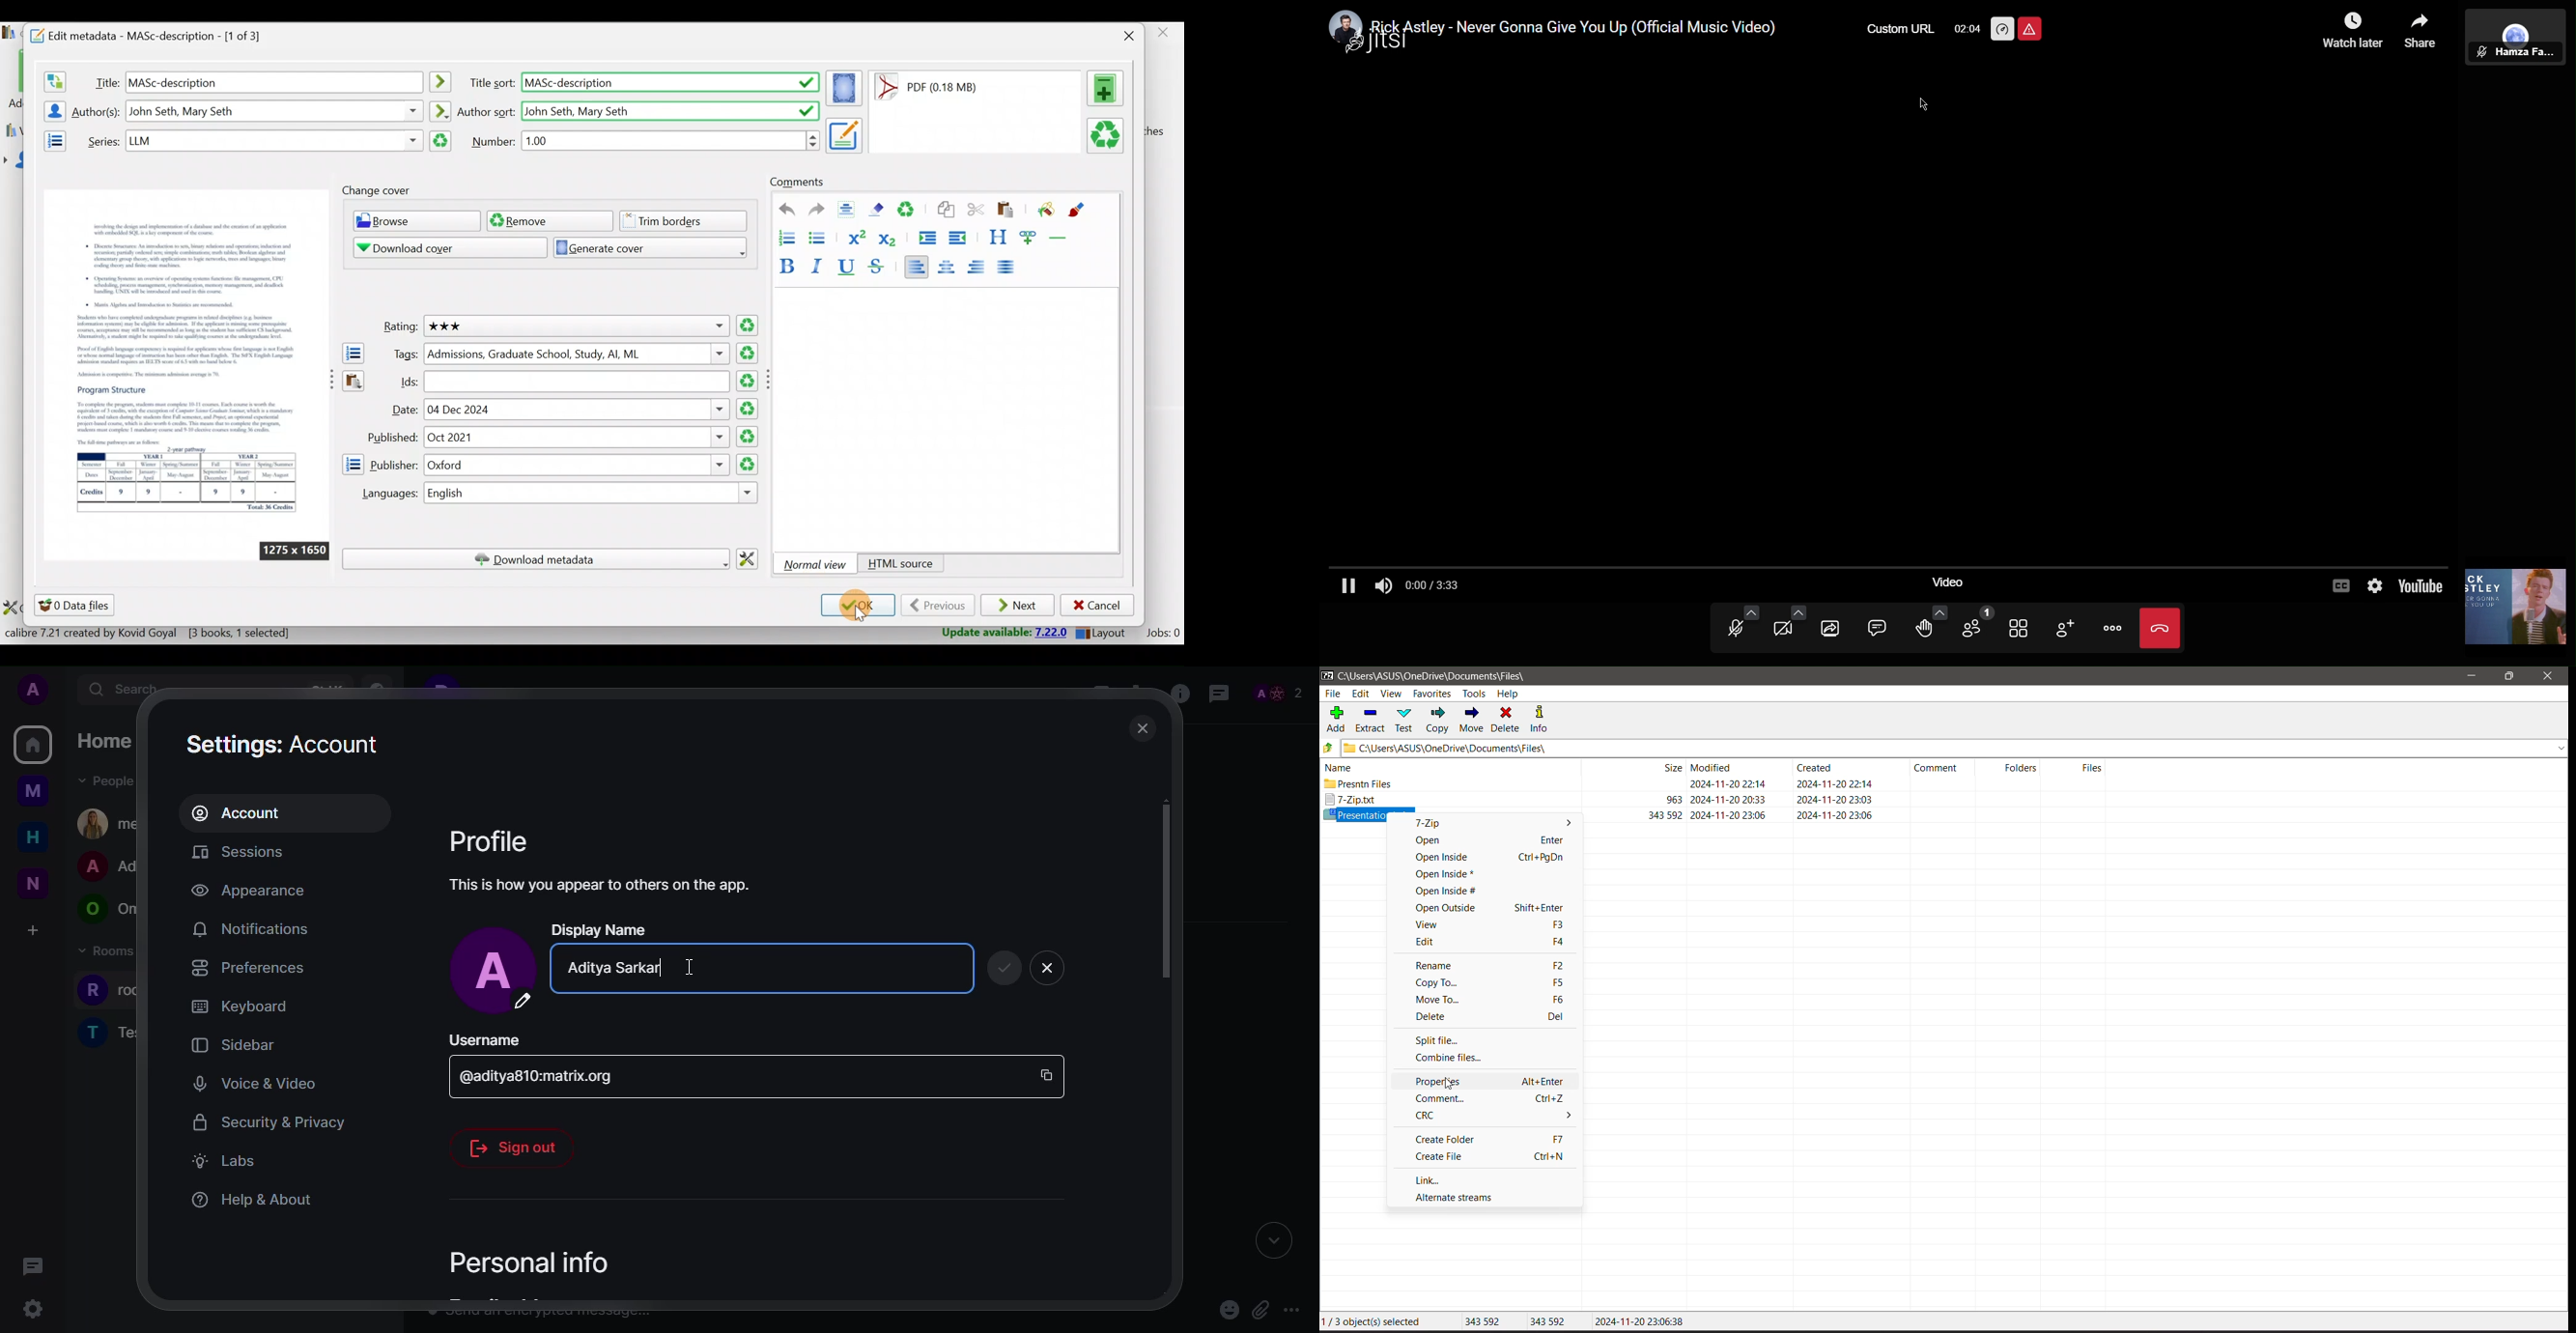  What do you see at coordinates (856, 236) in the screenshot?
I see `Superscript` at bounding box center [856, 236].